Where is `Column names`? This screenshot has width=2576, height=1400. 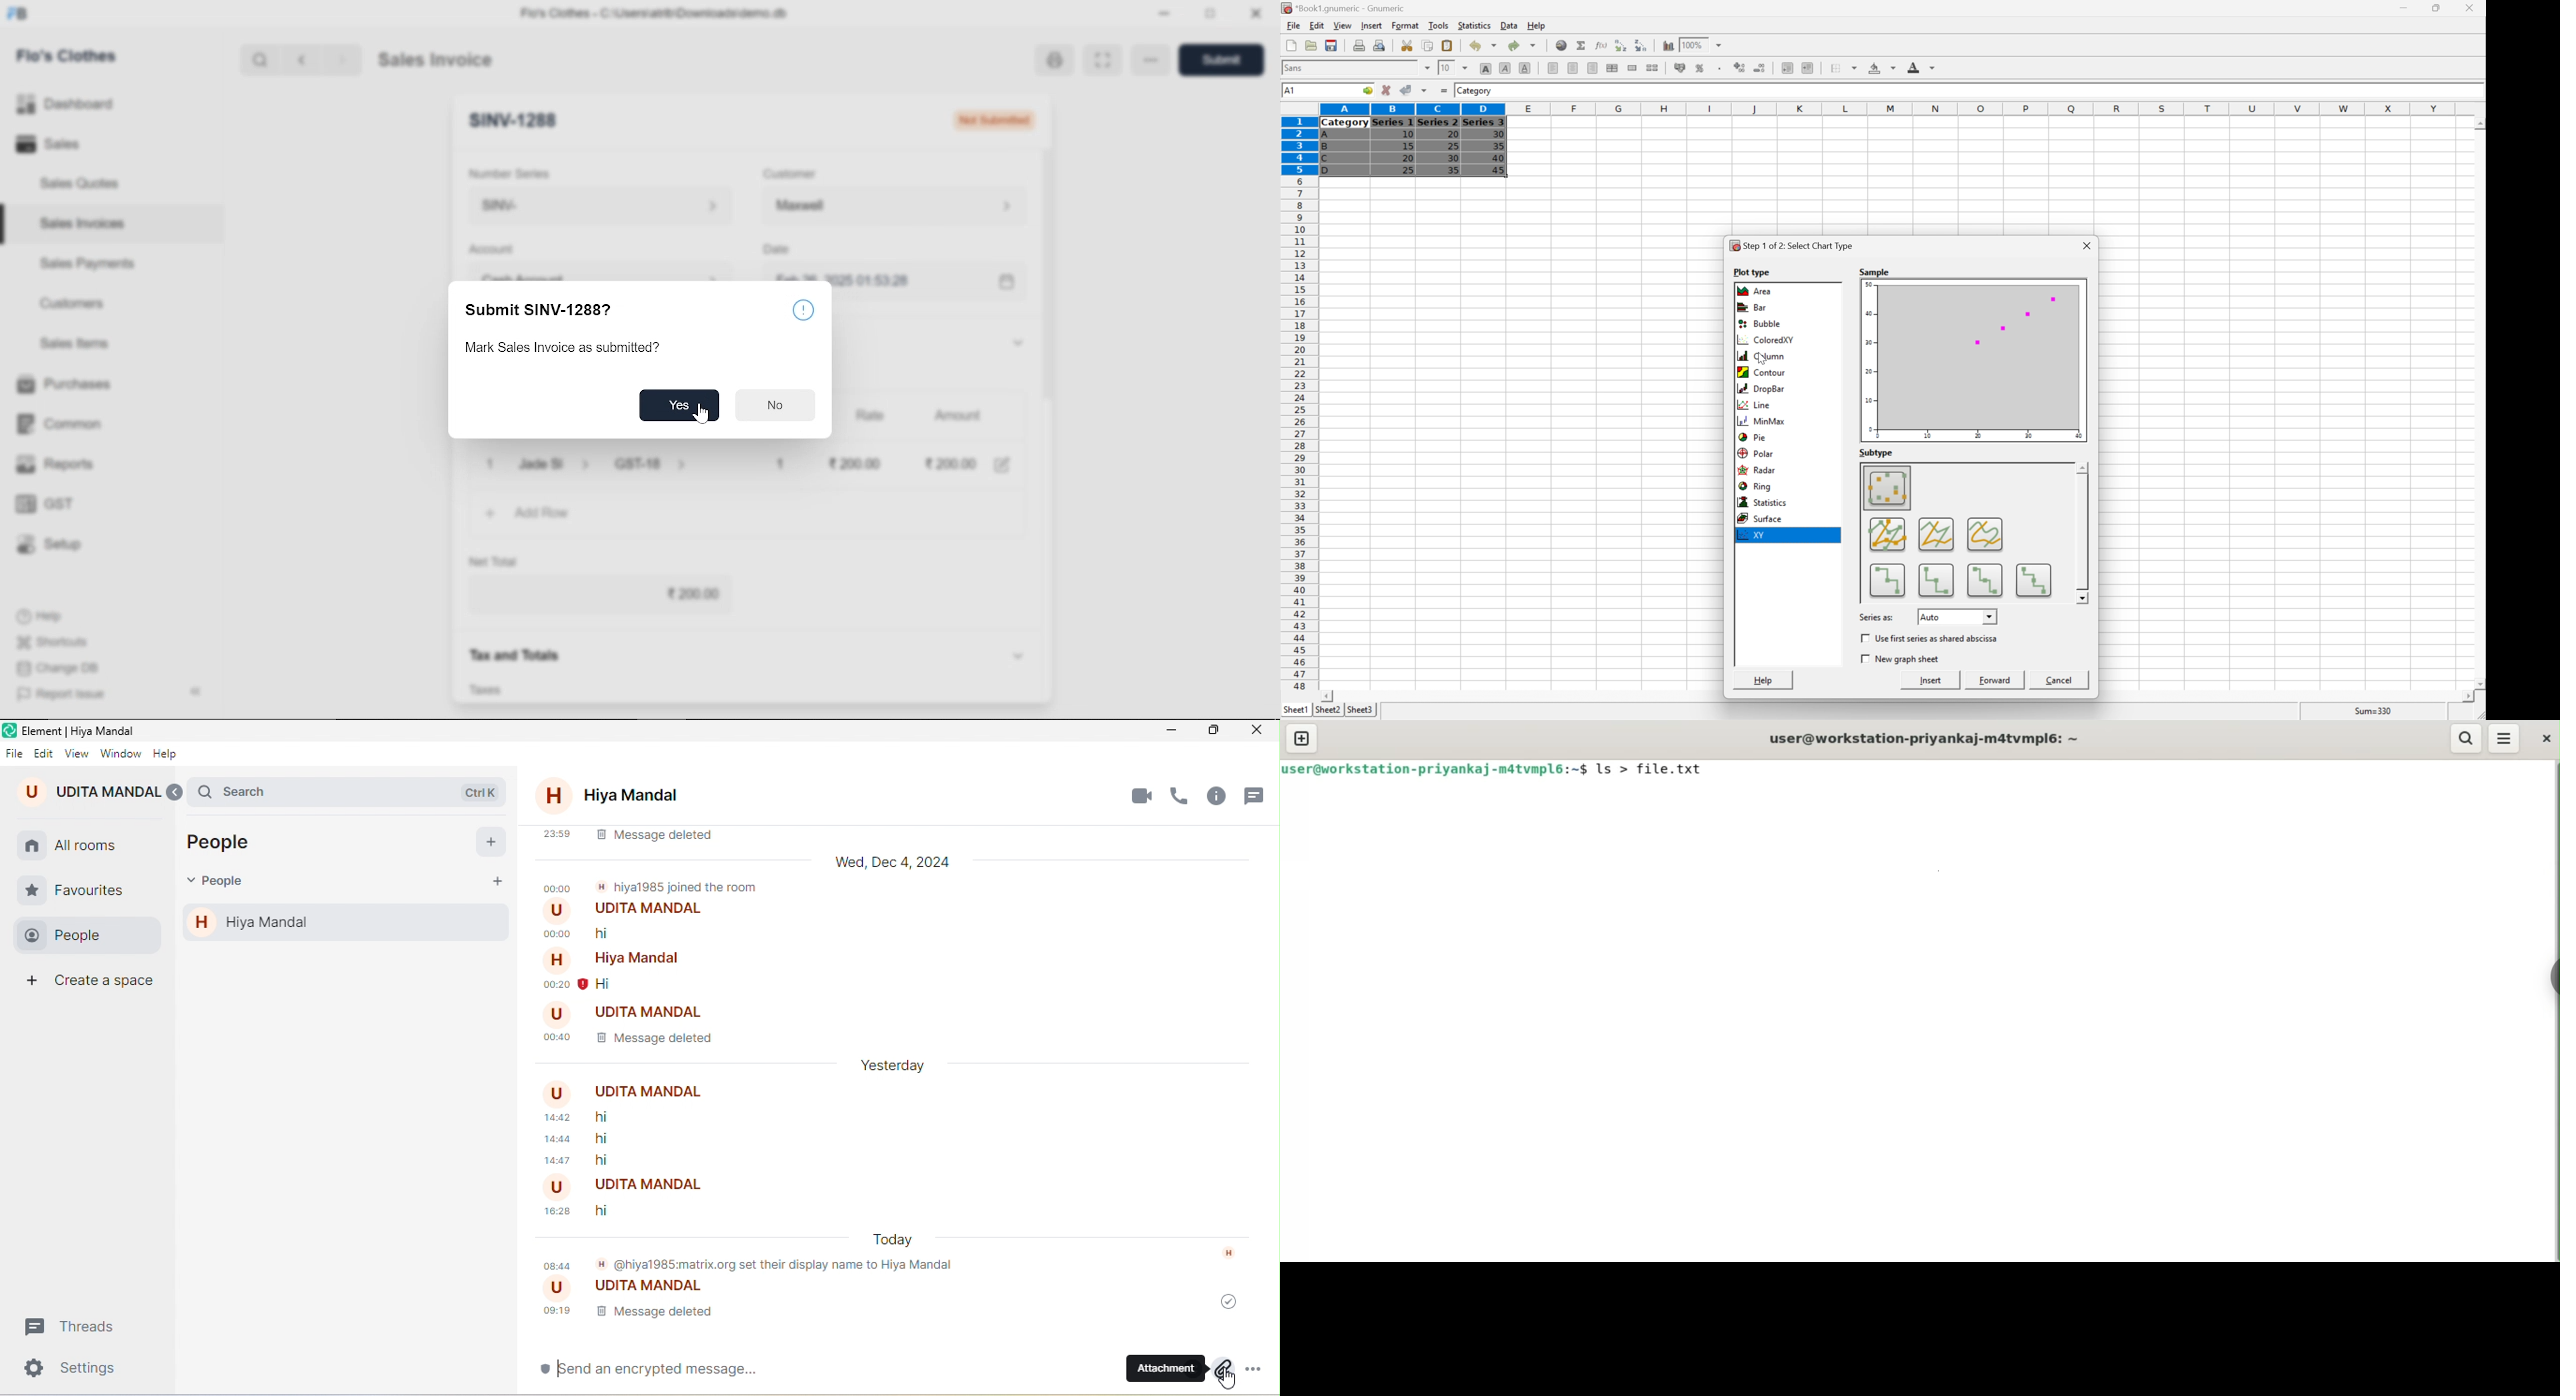
Column names is located at coordinates (1891, 110).